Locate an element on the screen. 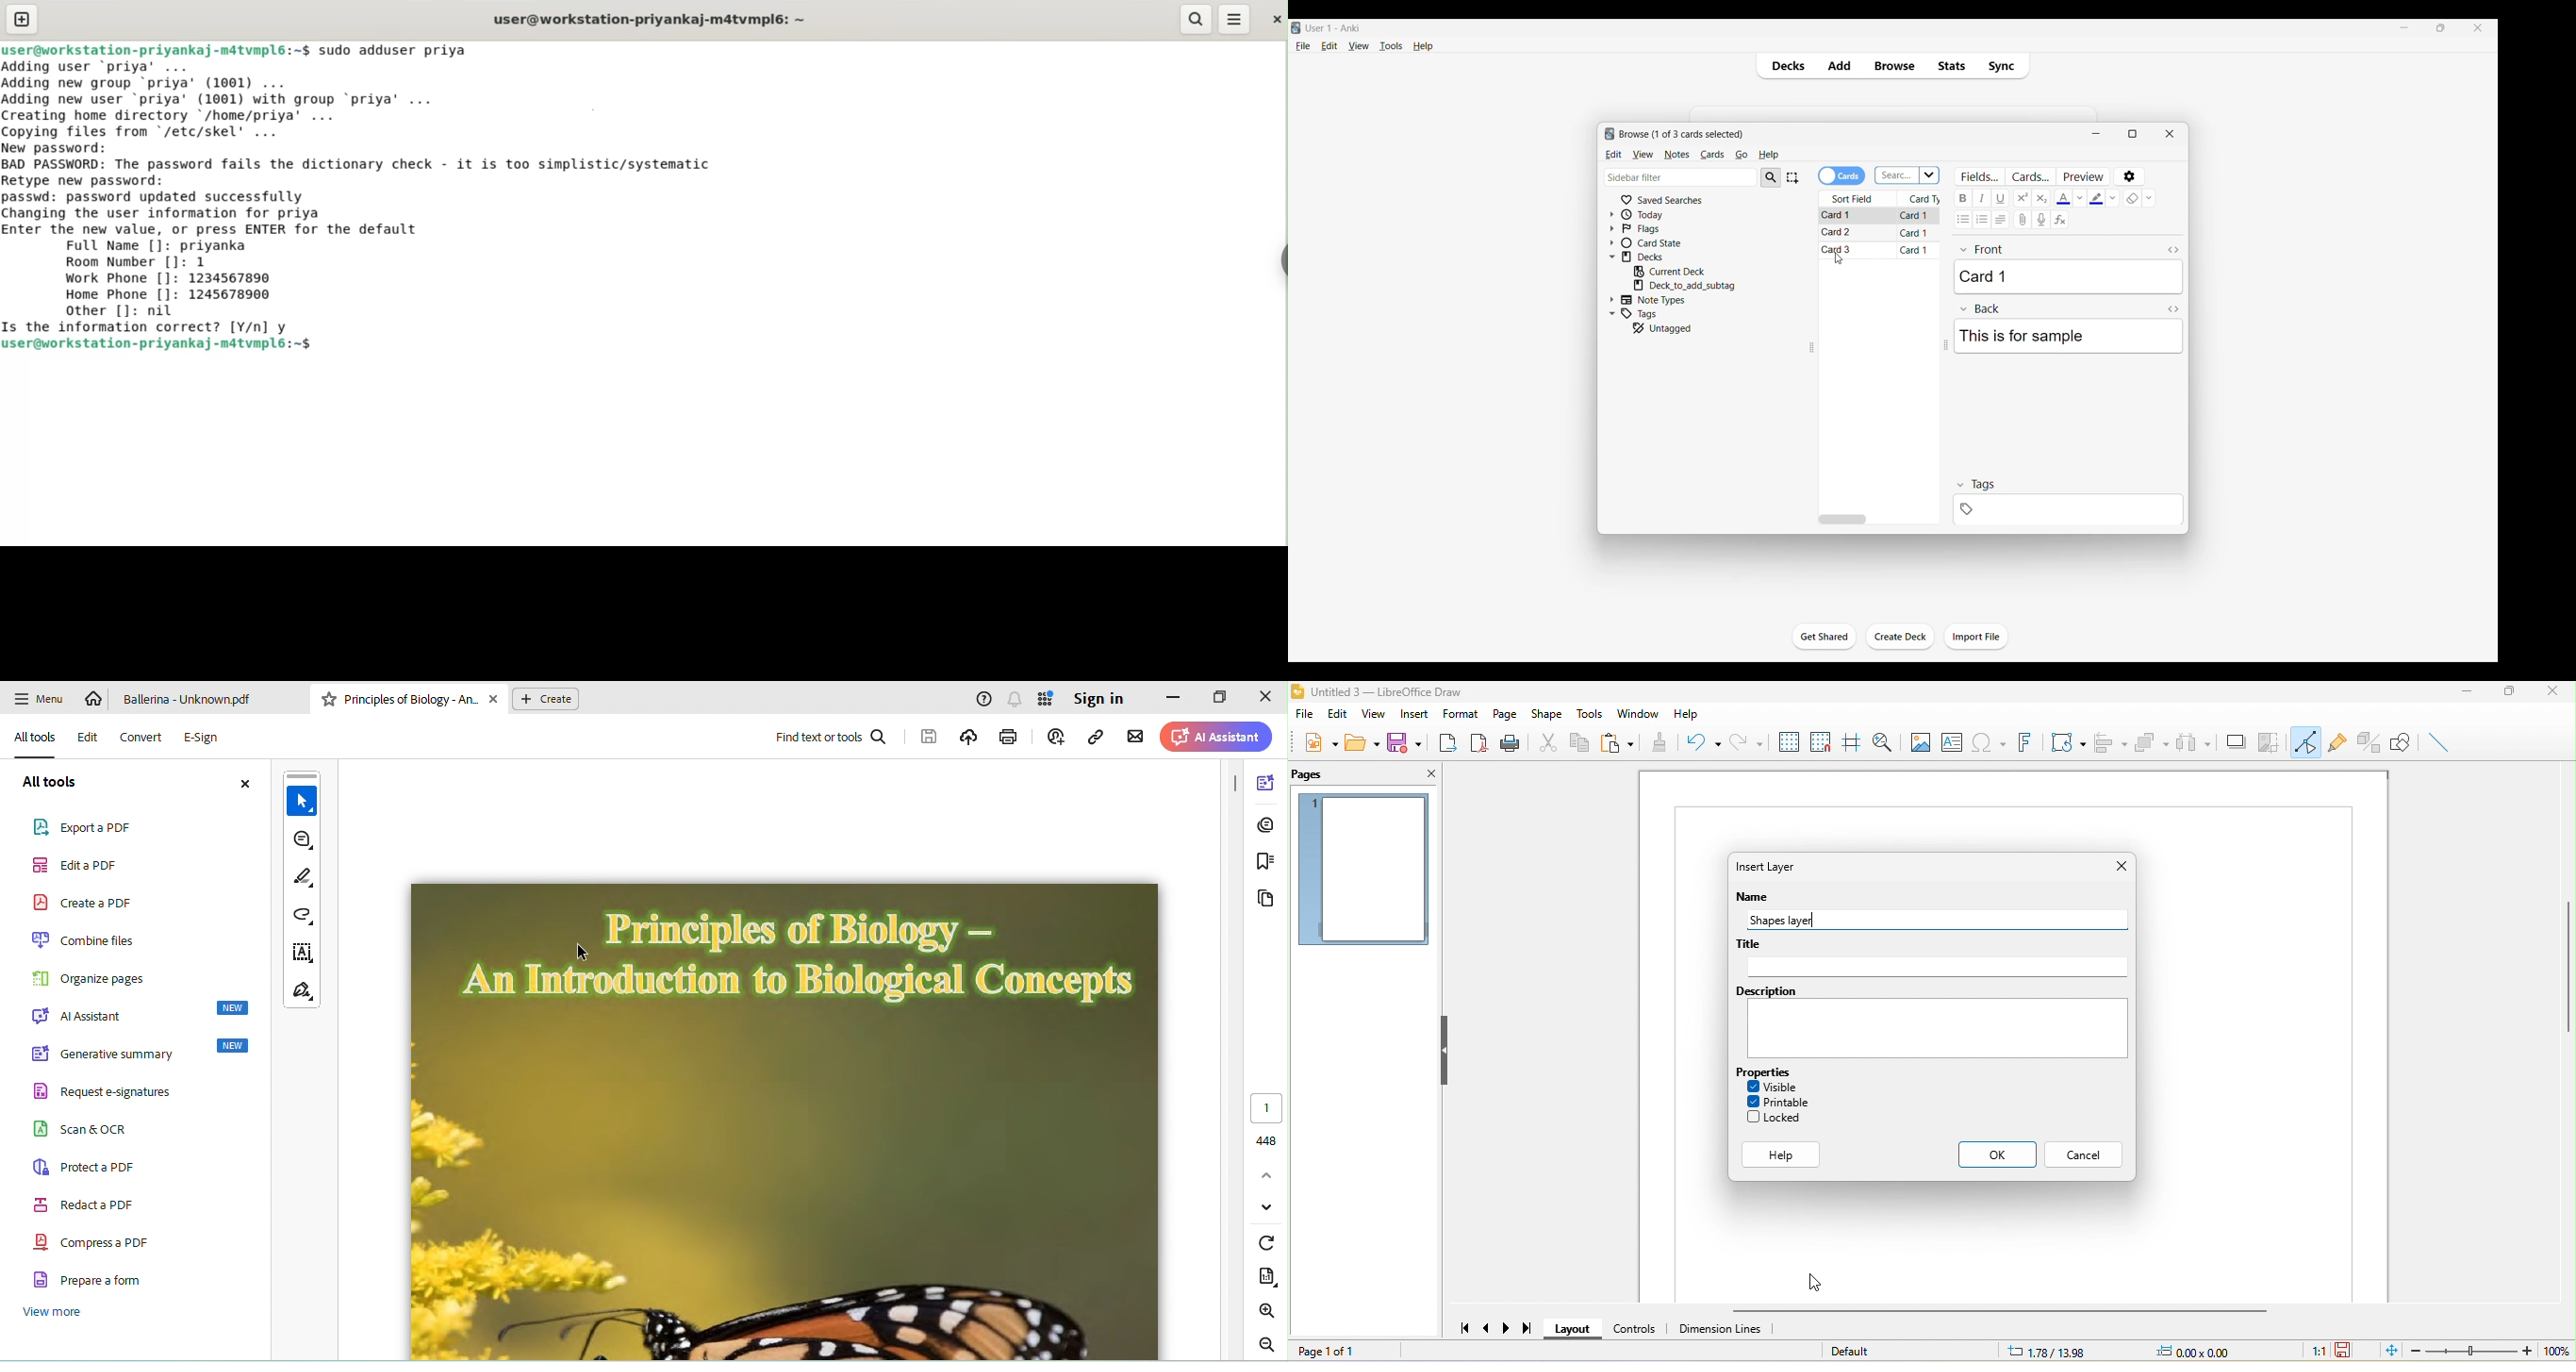 The image size is (2576, 1372). next page is located at coordinates (1508, 1327).